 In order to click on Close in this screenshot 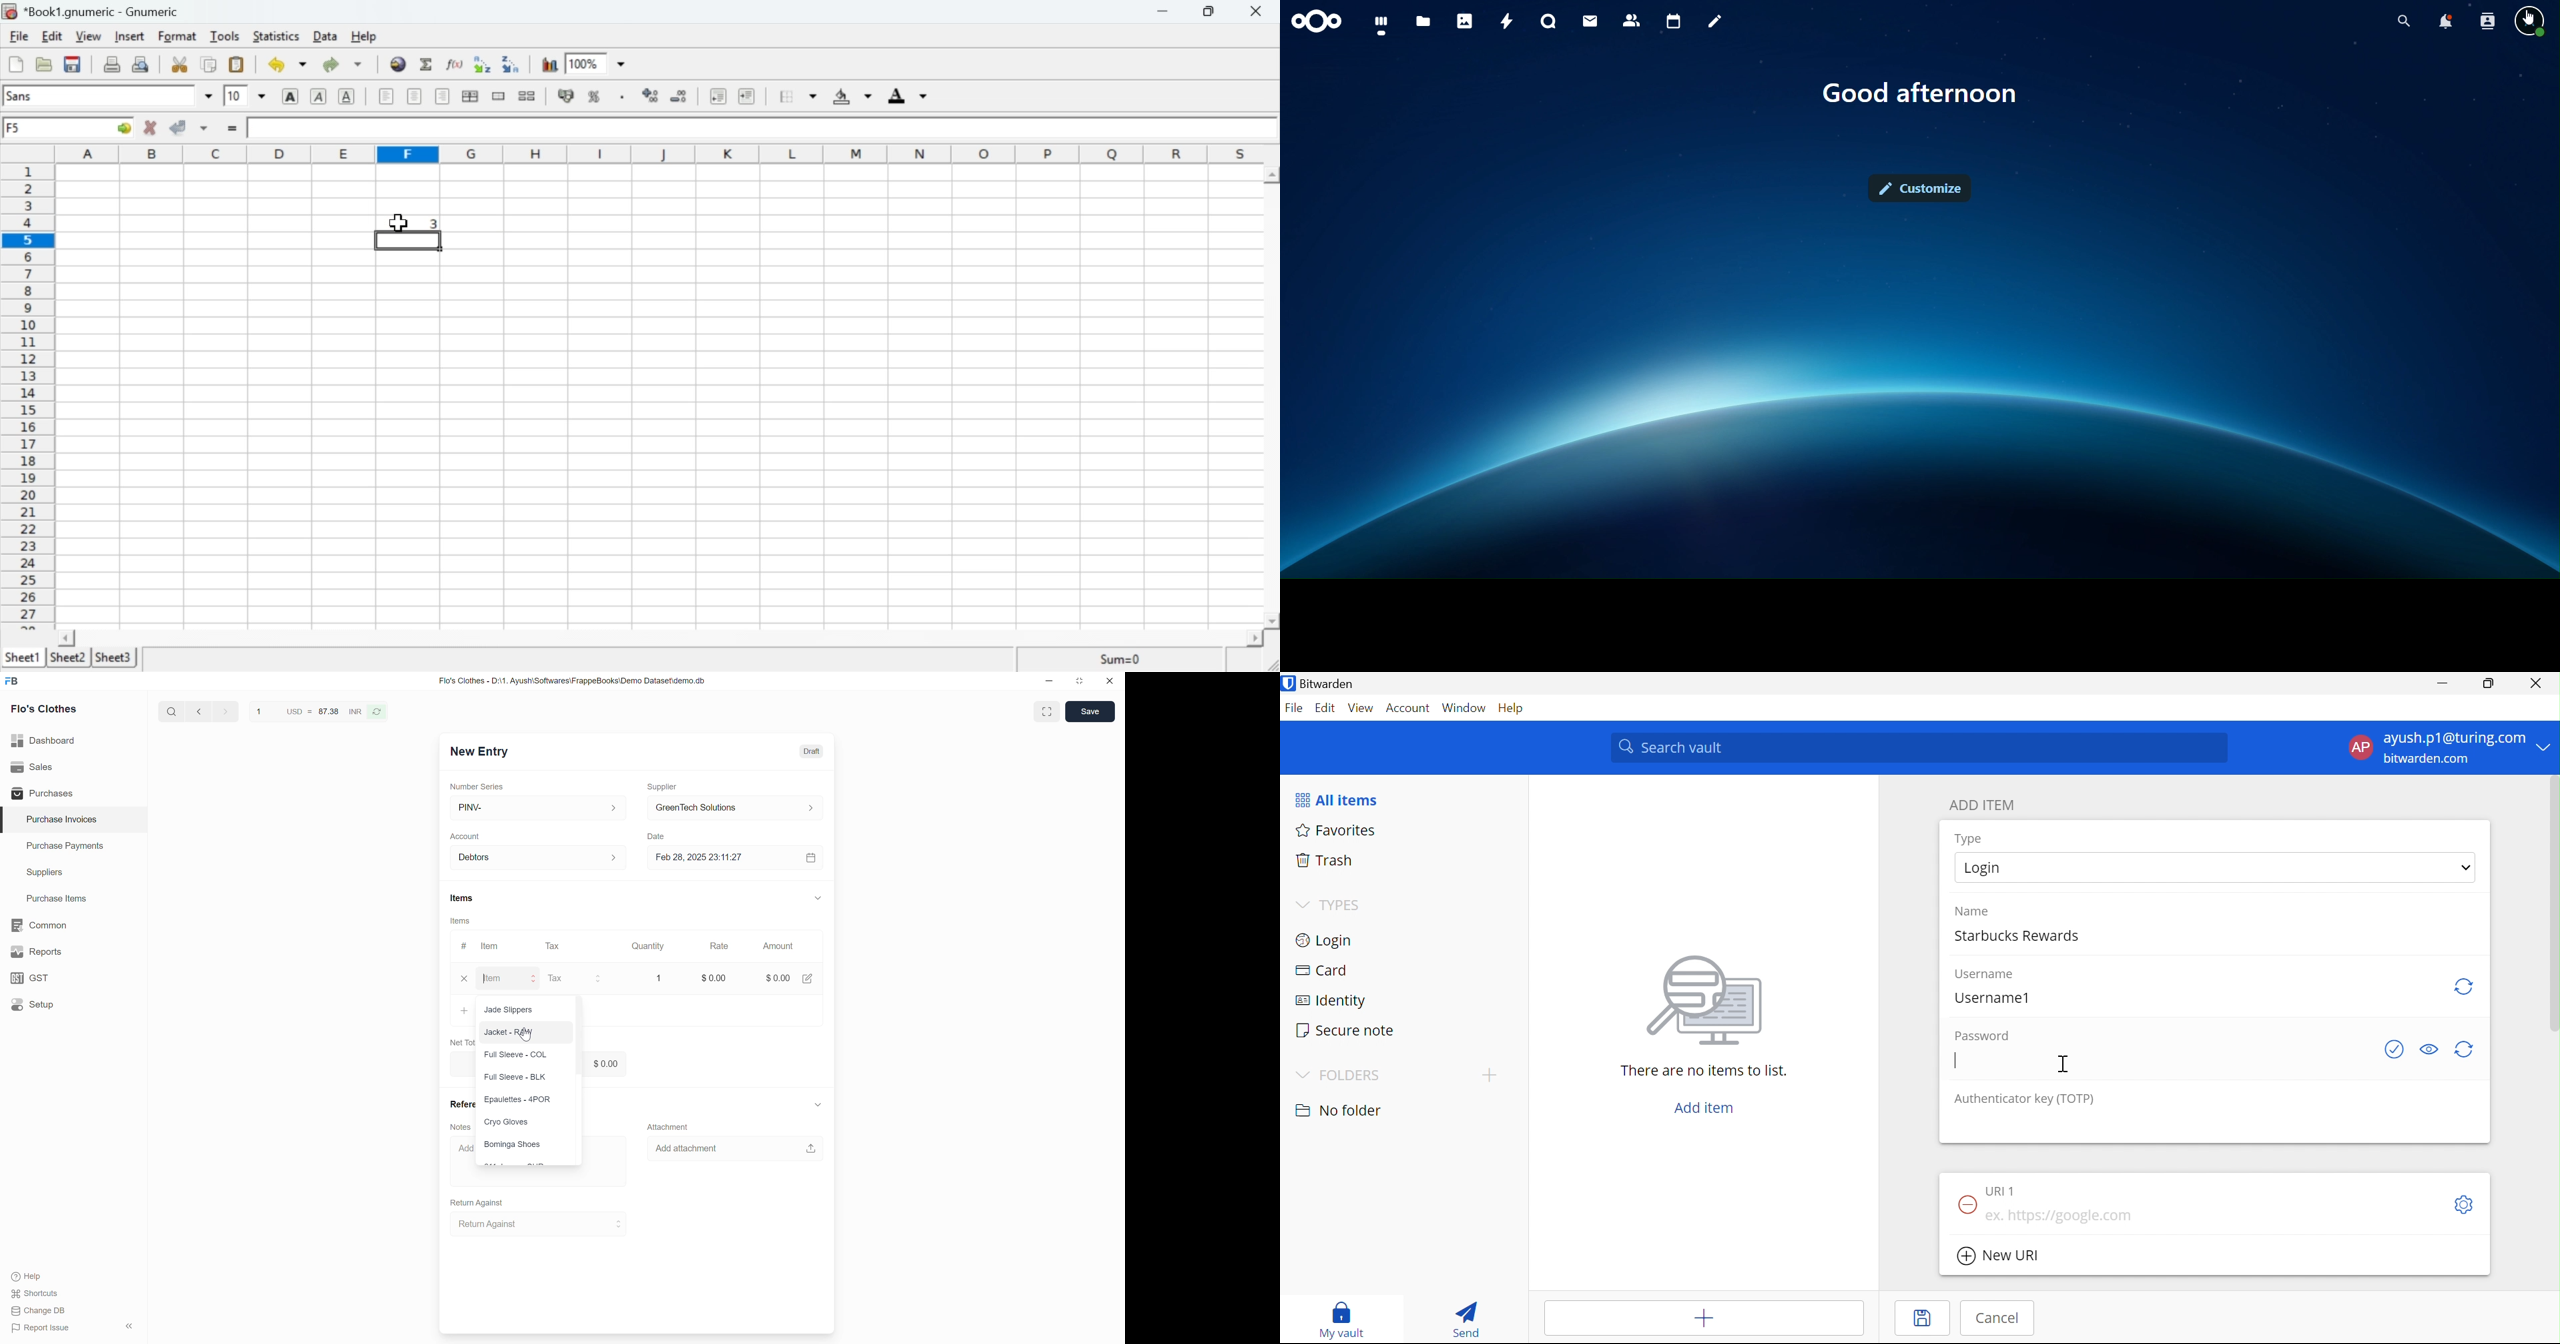, I will do `click(464, 978)`.